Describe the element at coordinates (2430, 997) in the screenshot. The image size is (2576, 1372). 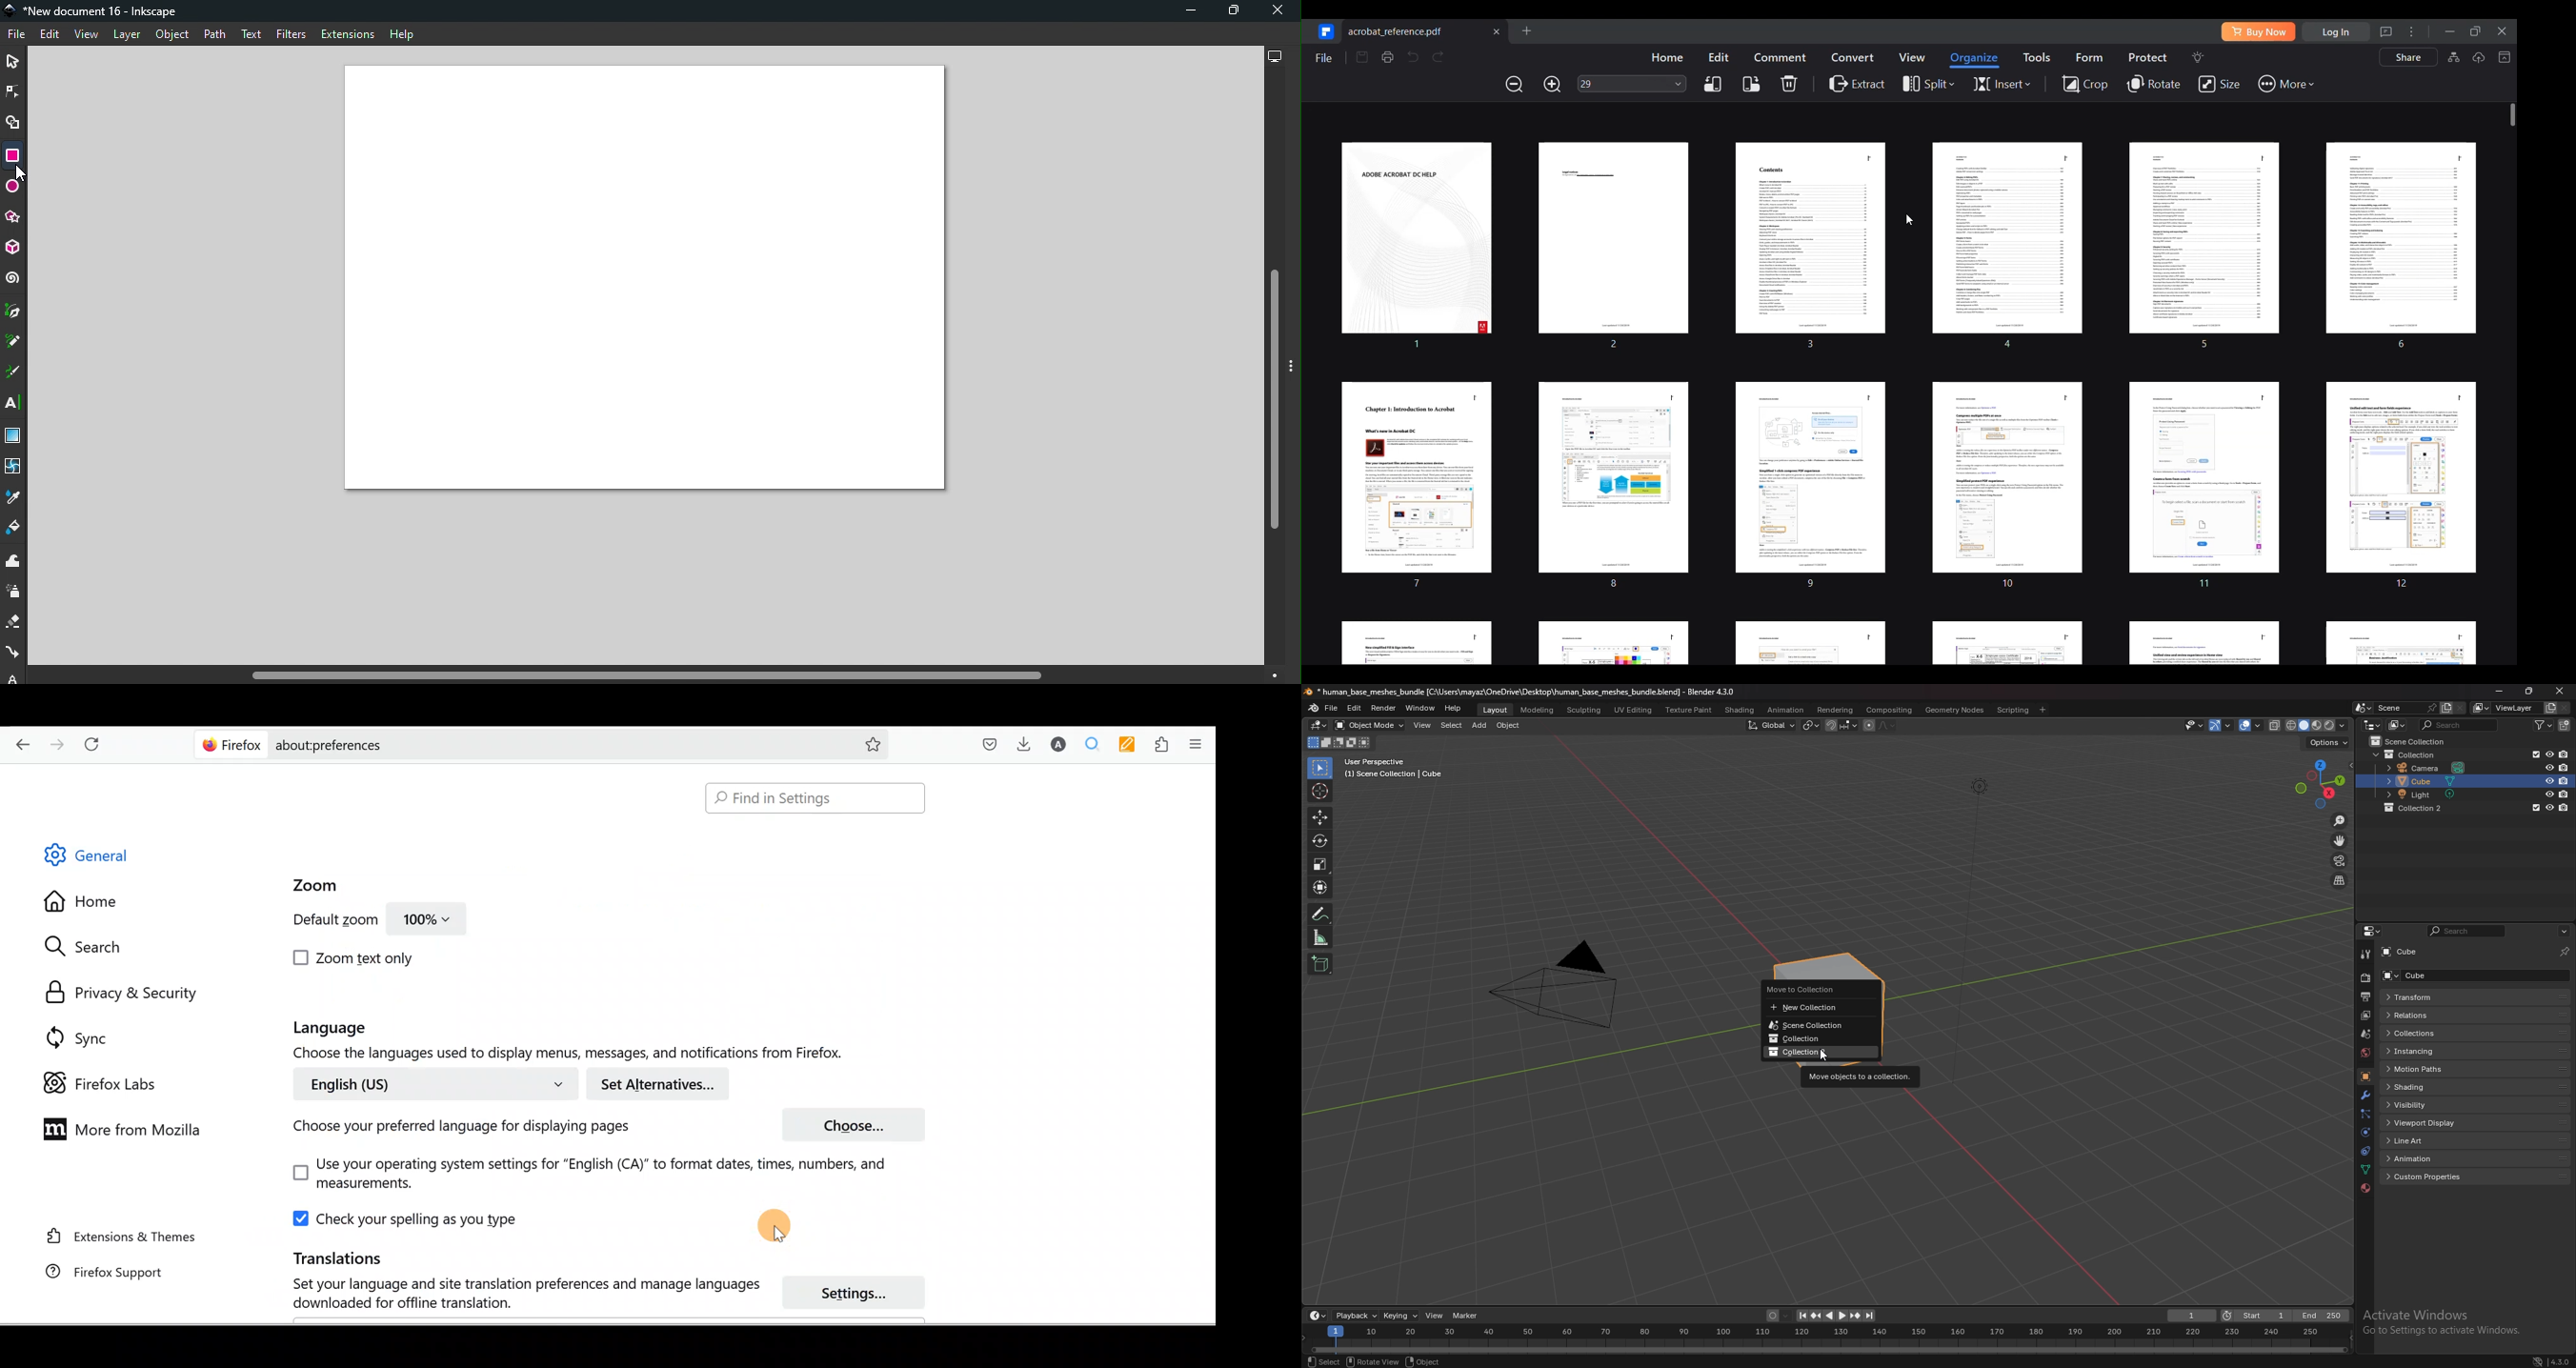
I see `transform` at that location.